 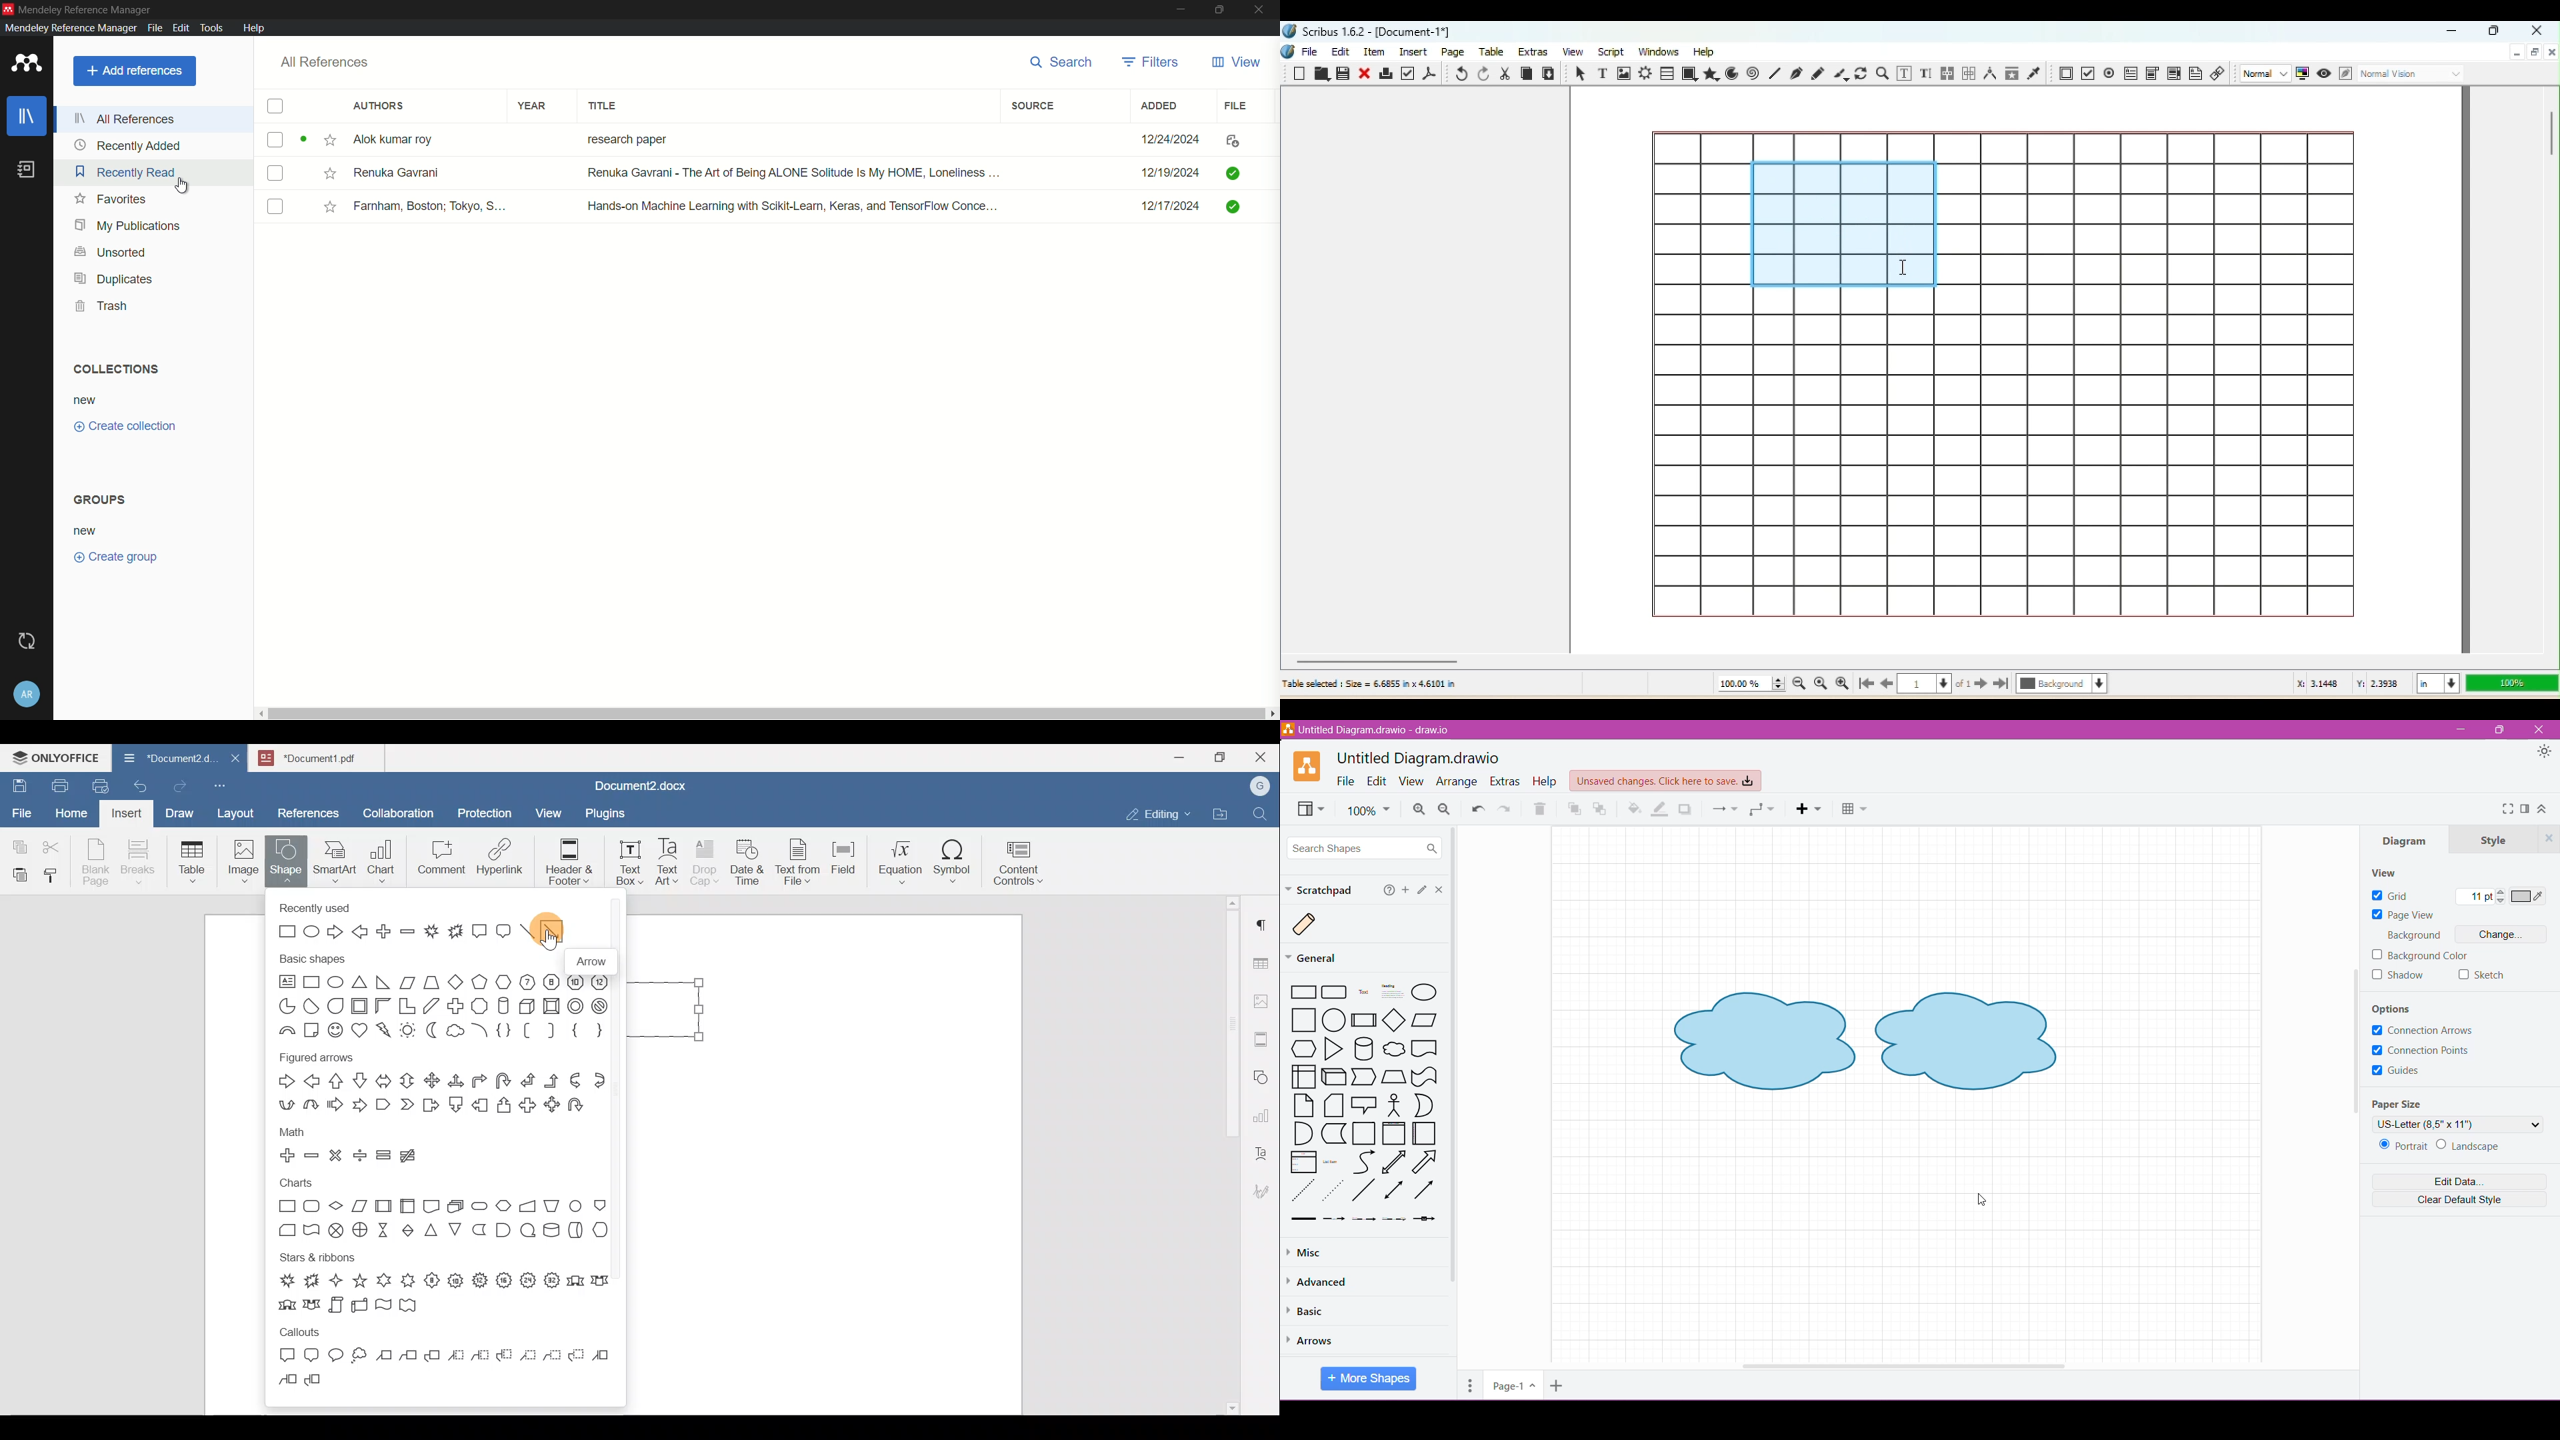 I want to click on Fullscreen, so click(x=2505, y=809).